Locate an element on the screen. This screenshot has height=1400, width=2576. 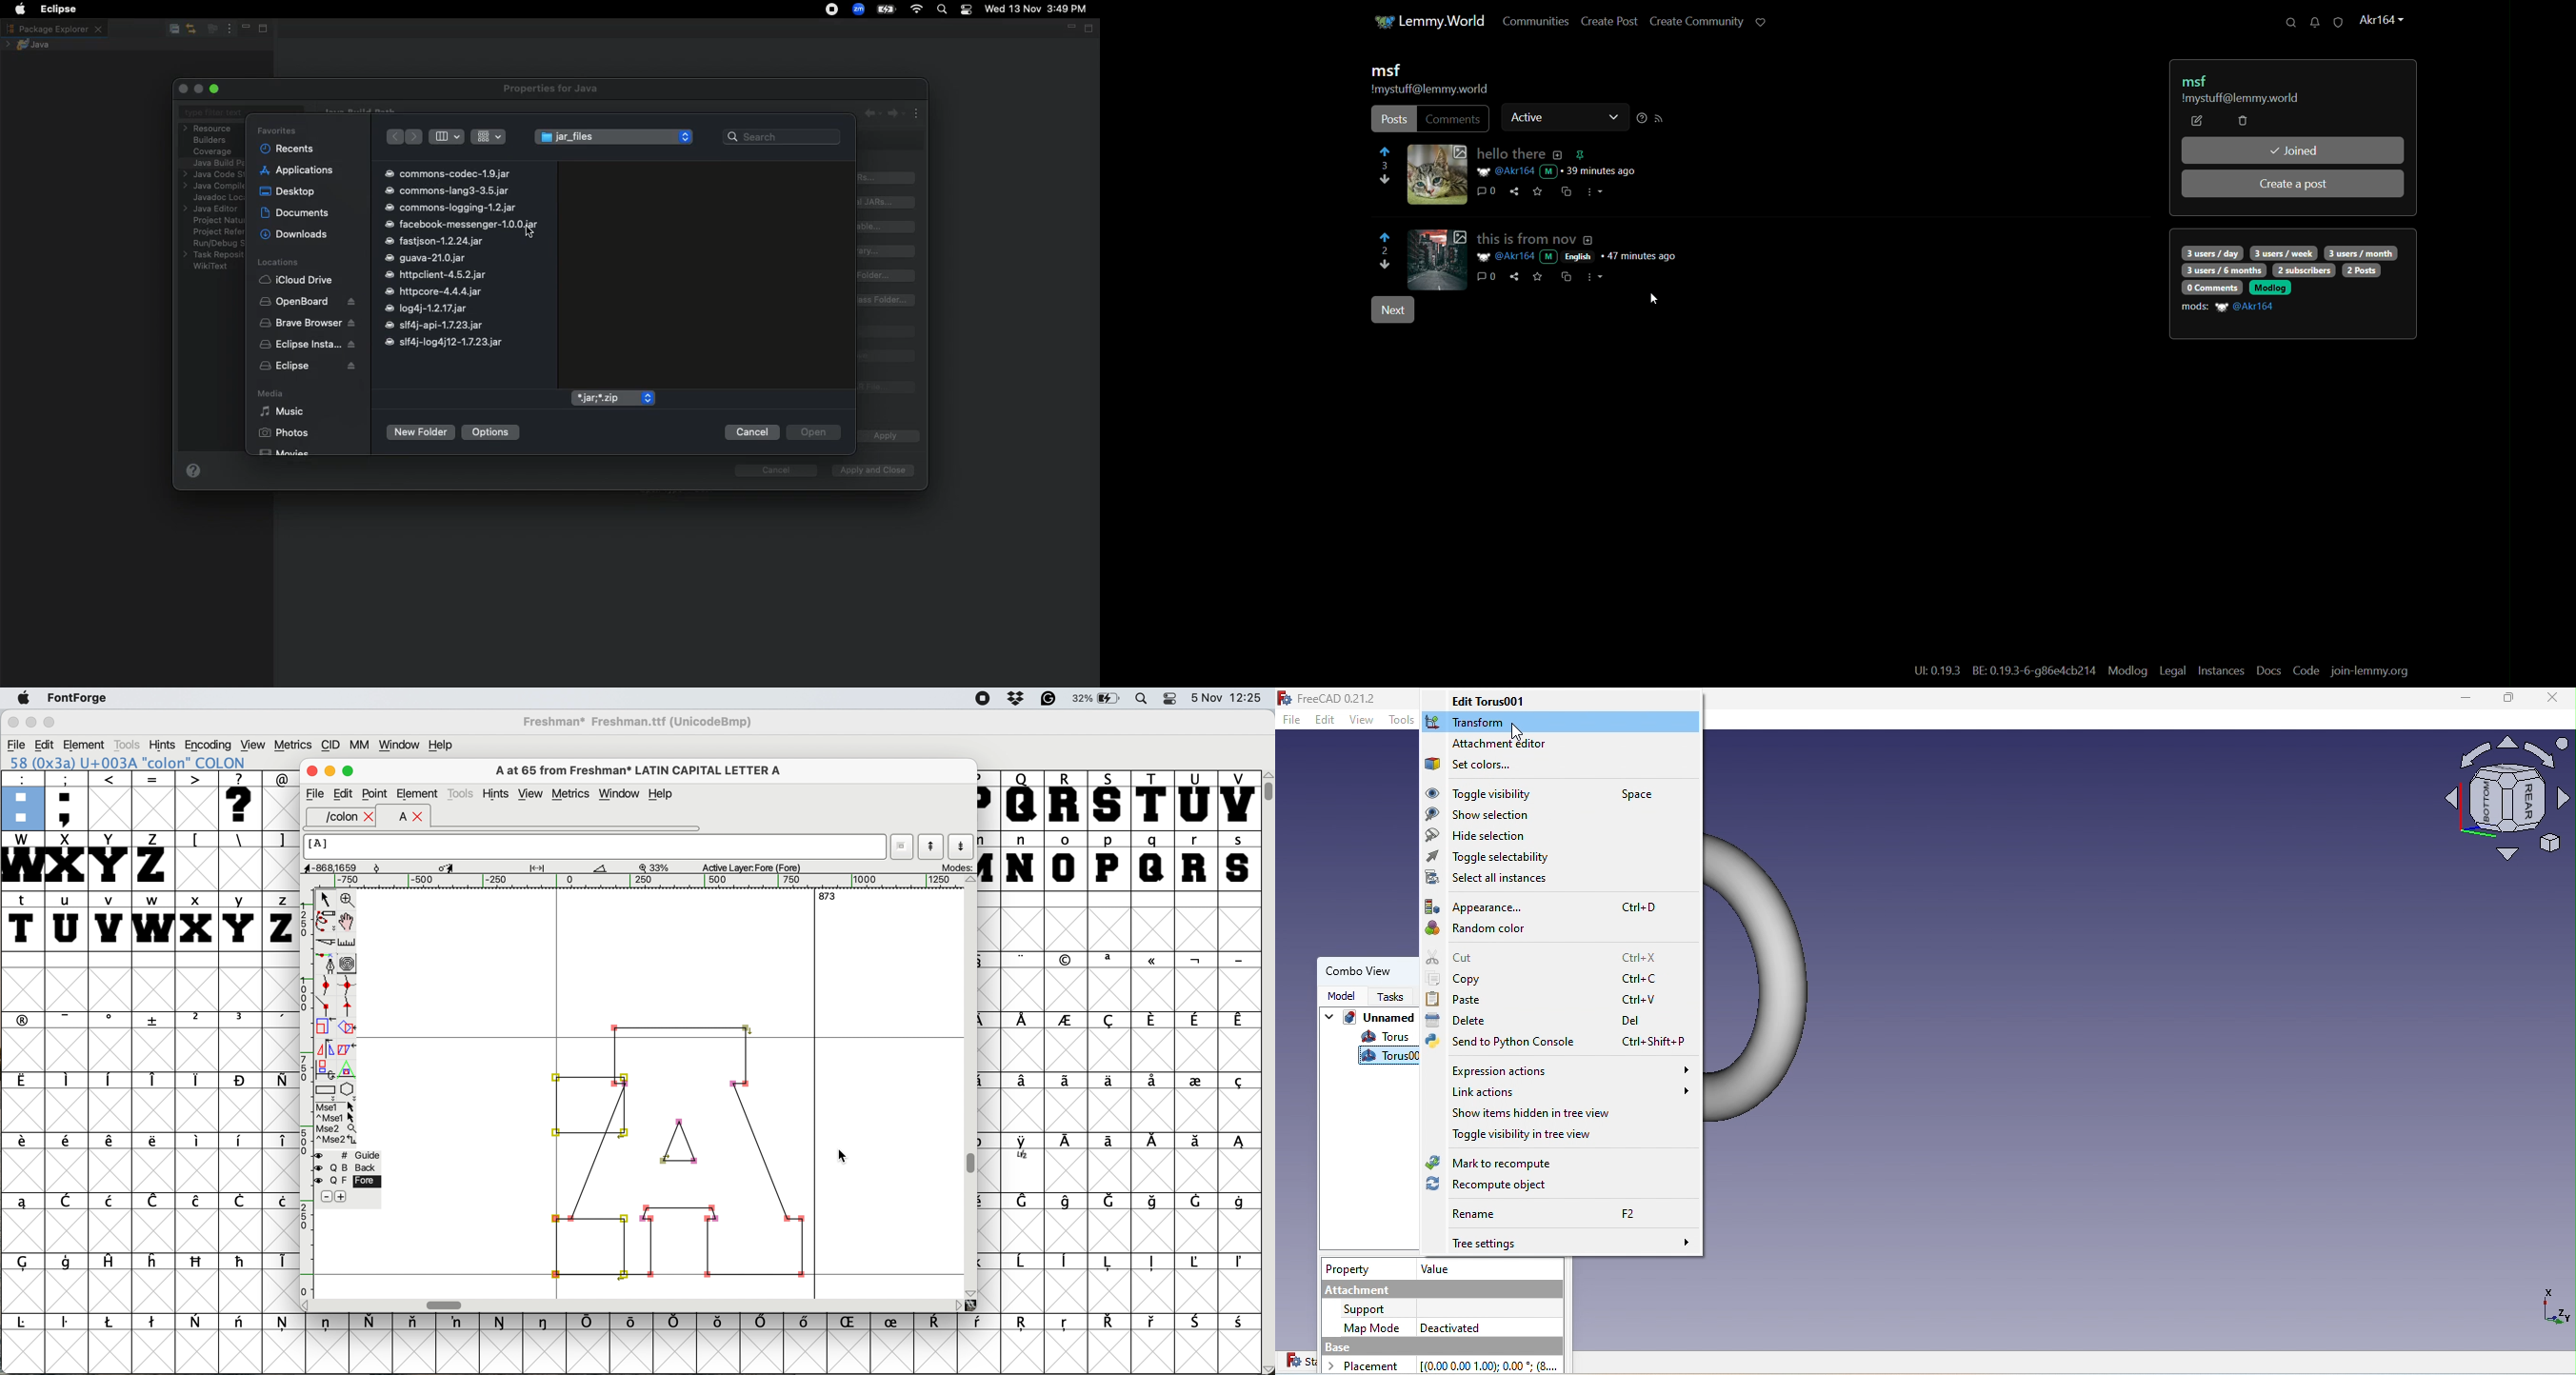
spotlight search is located at coordinates (1142, 699).